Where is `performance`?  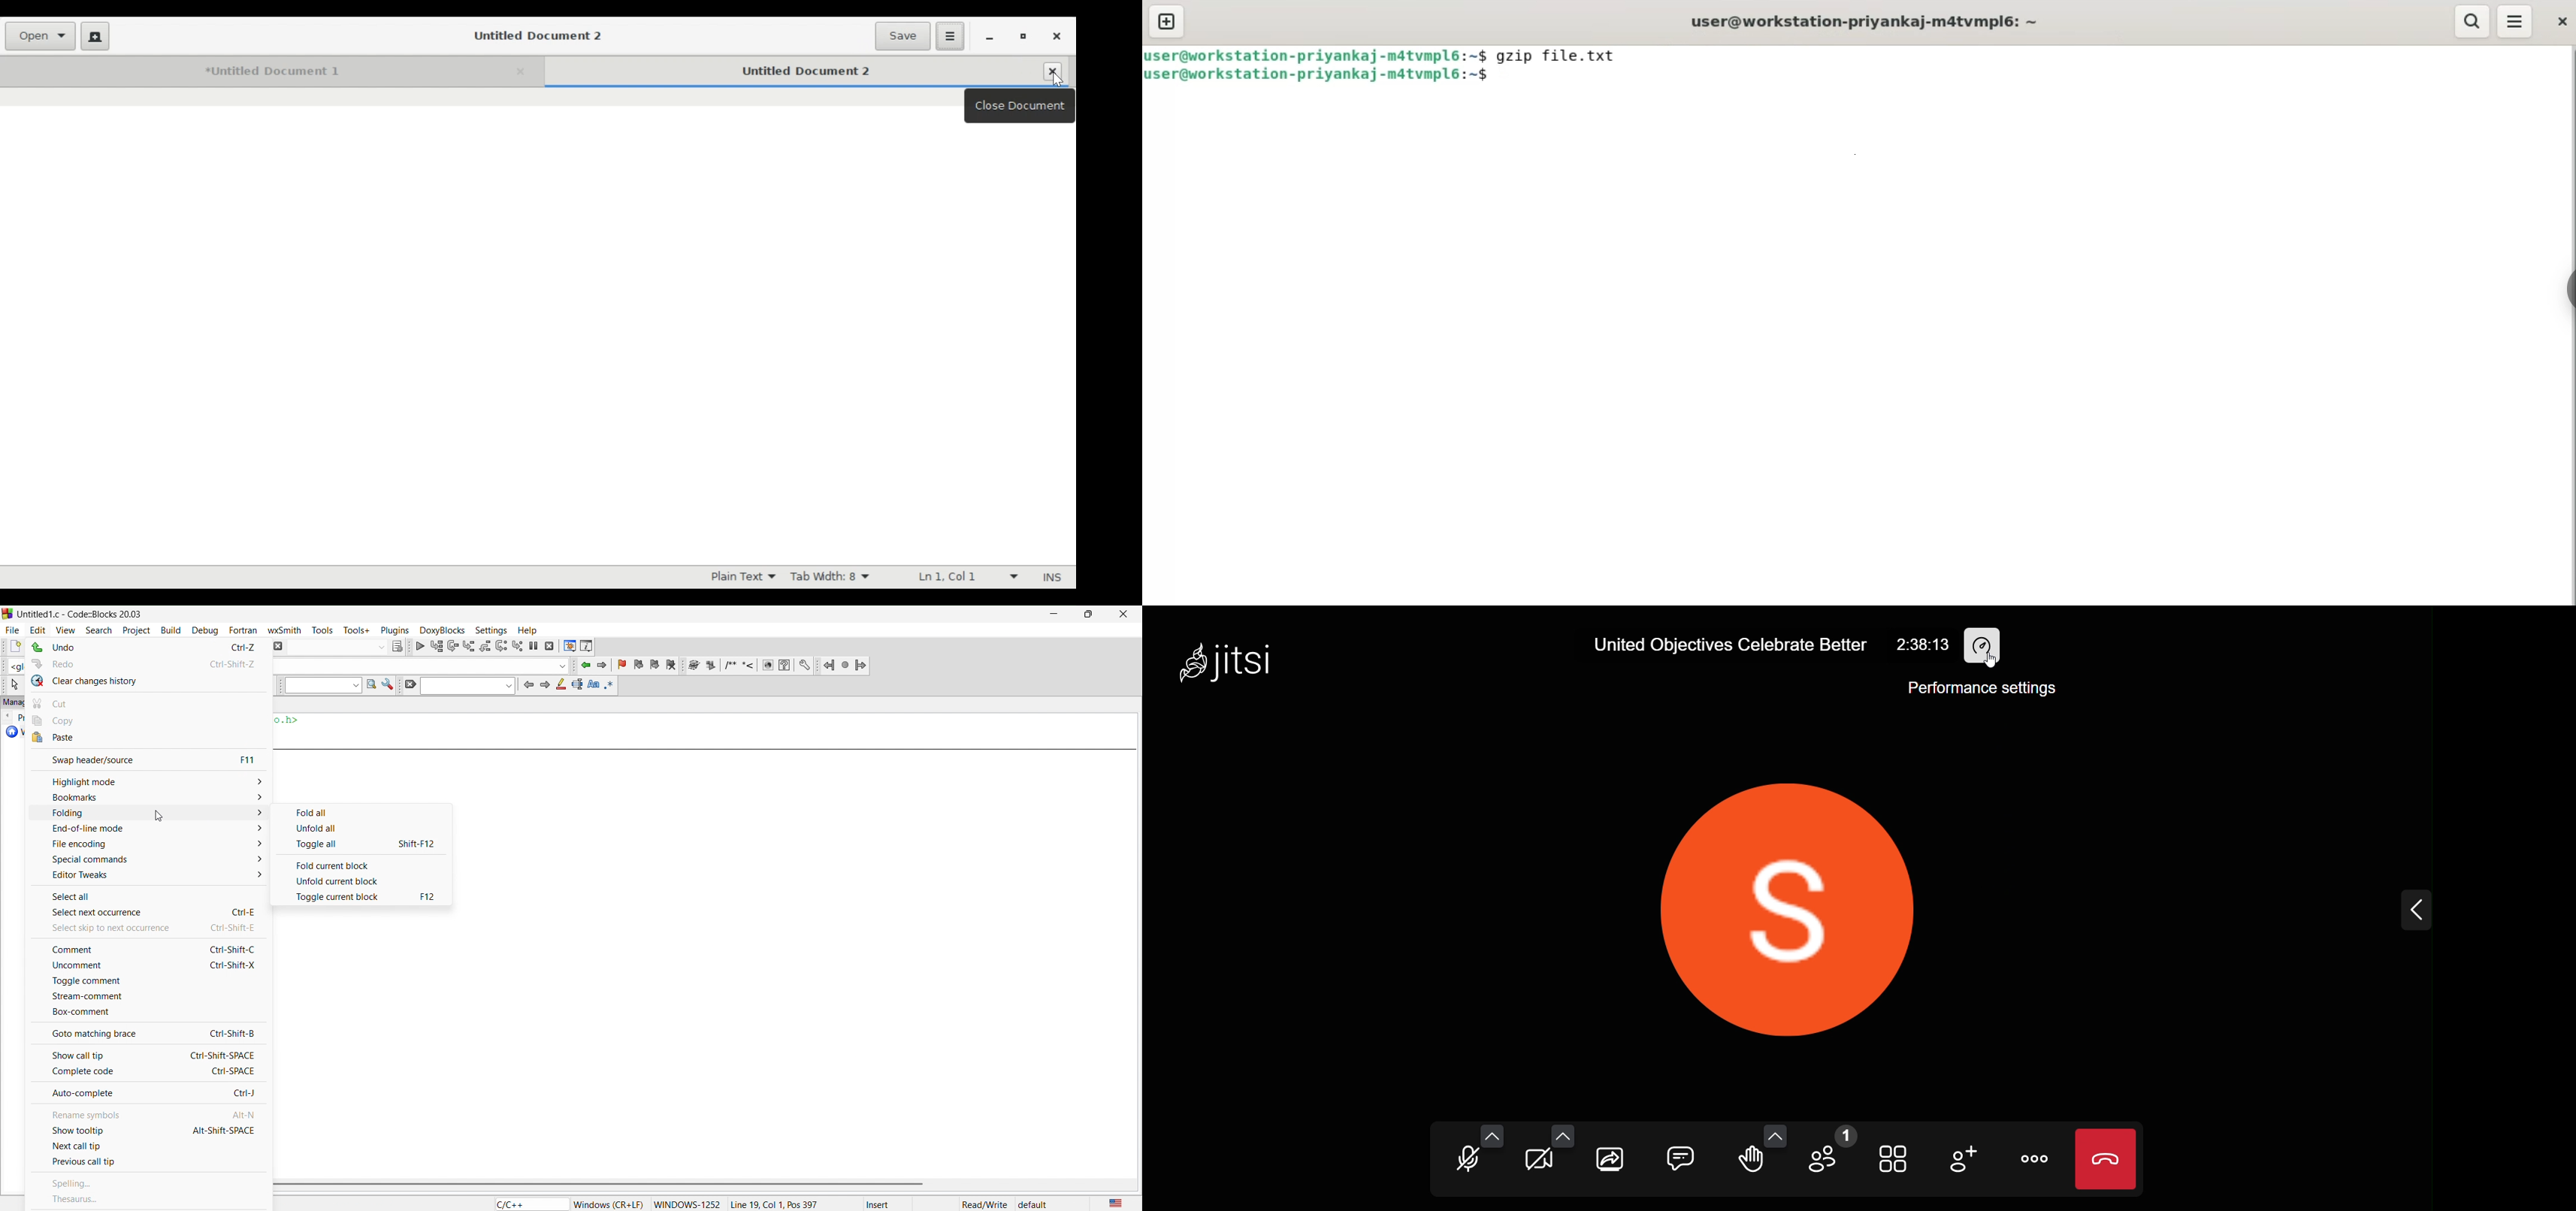
performance is located at coordinates (1985, 647).